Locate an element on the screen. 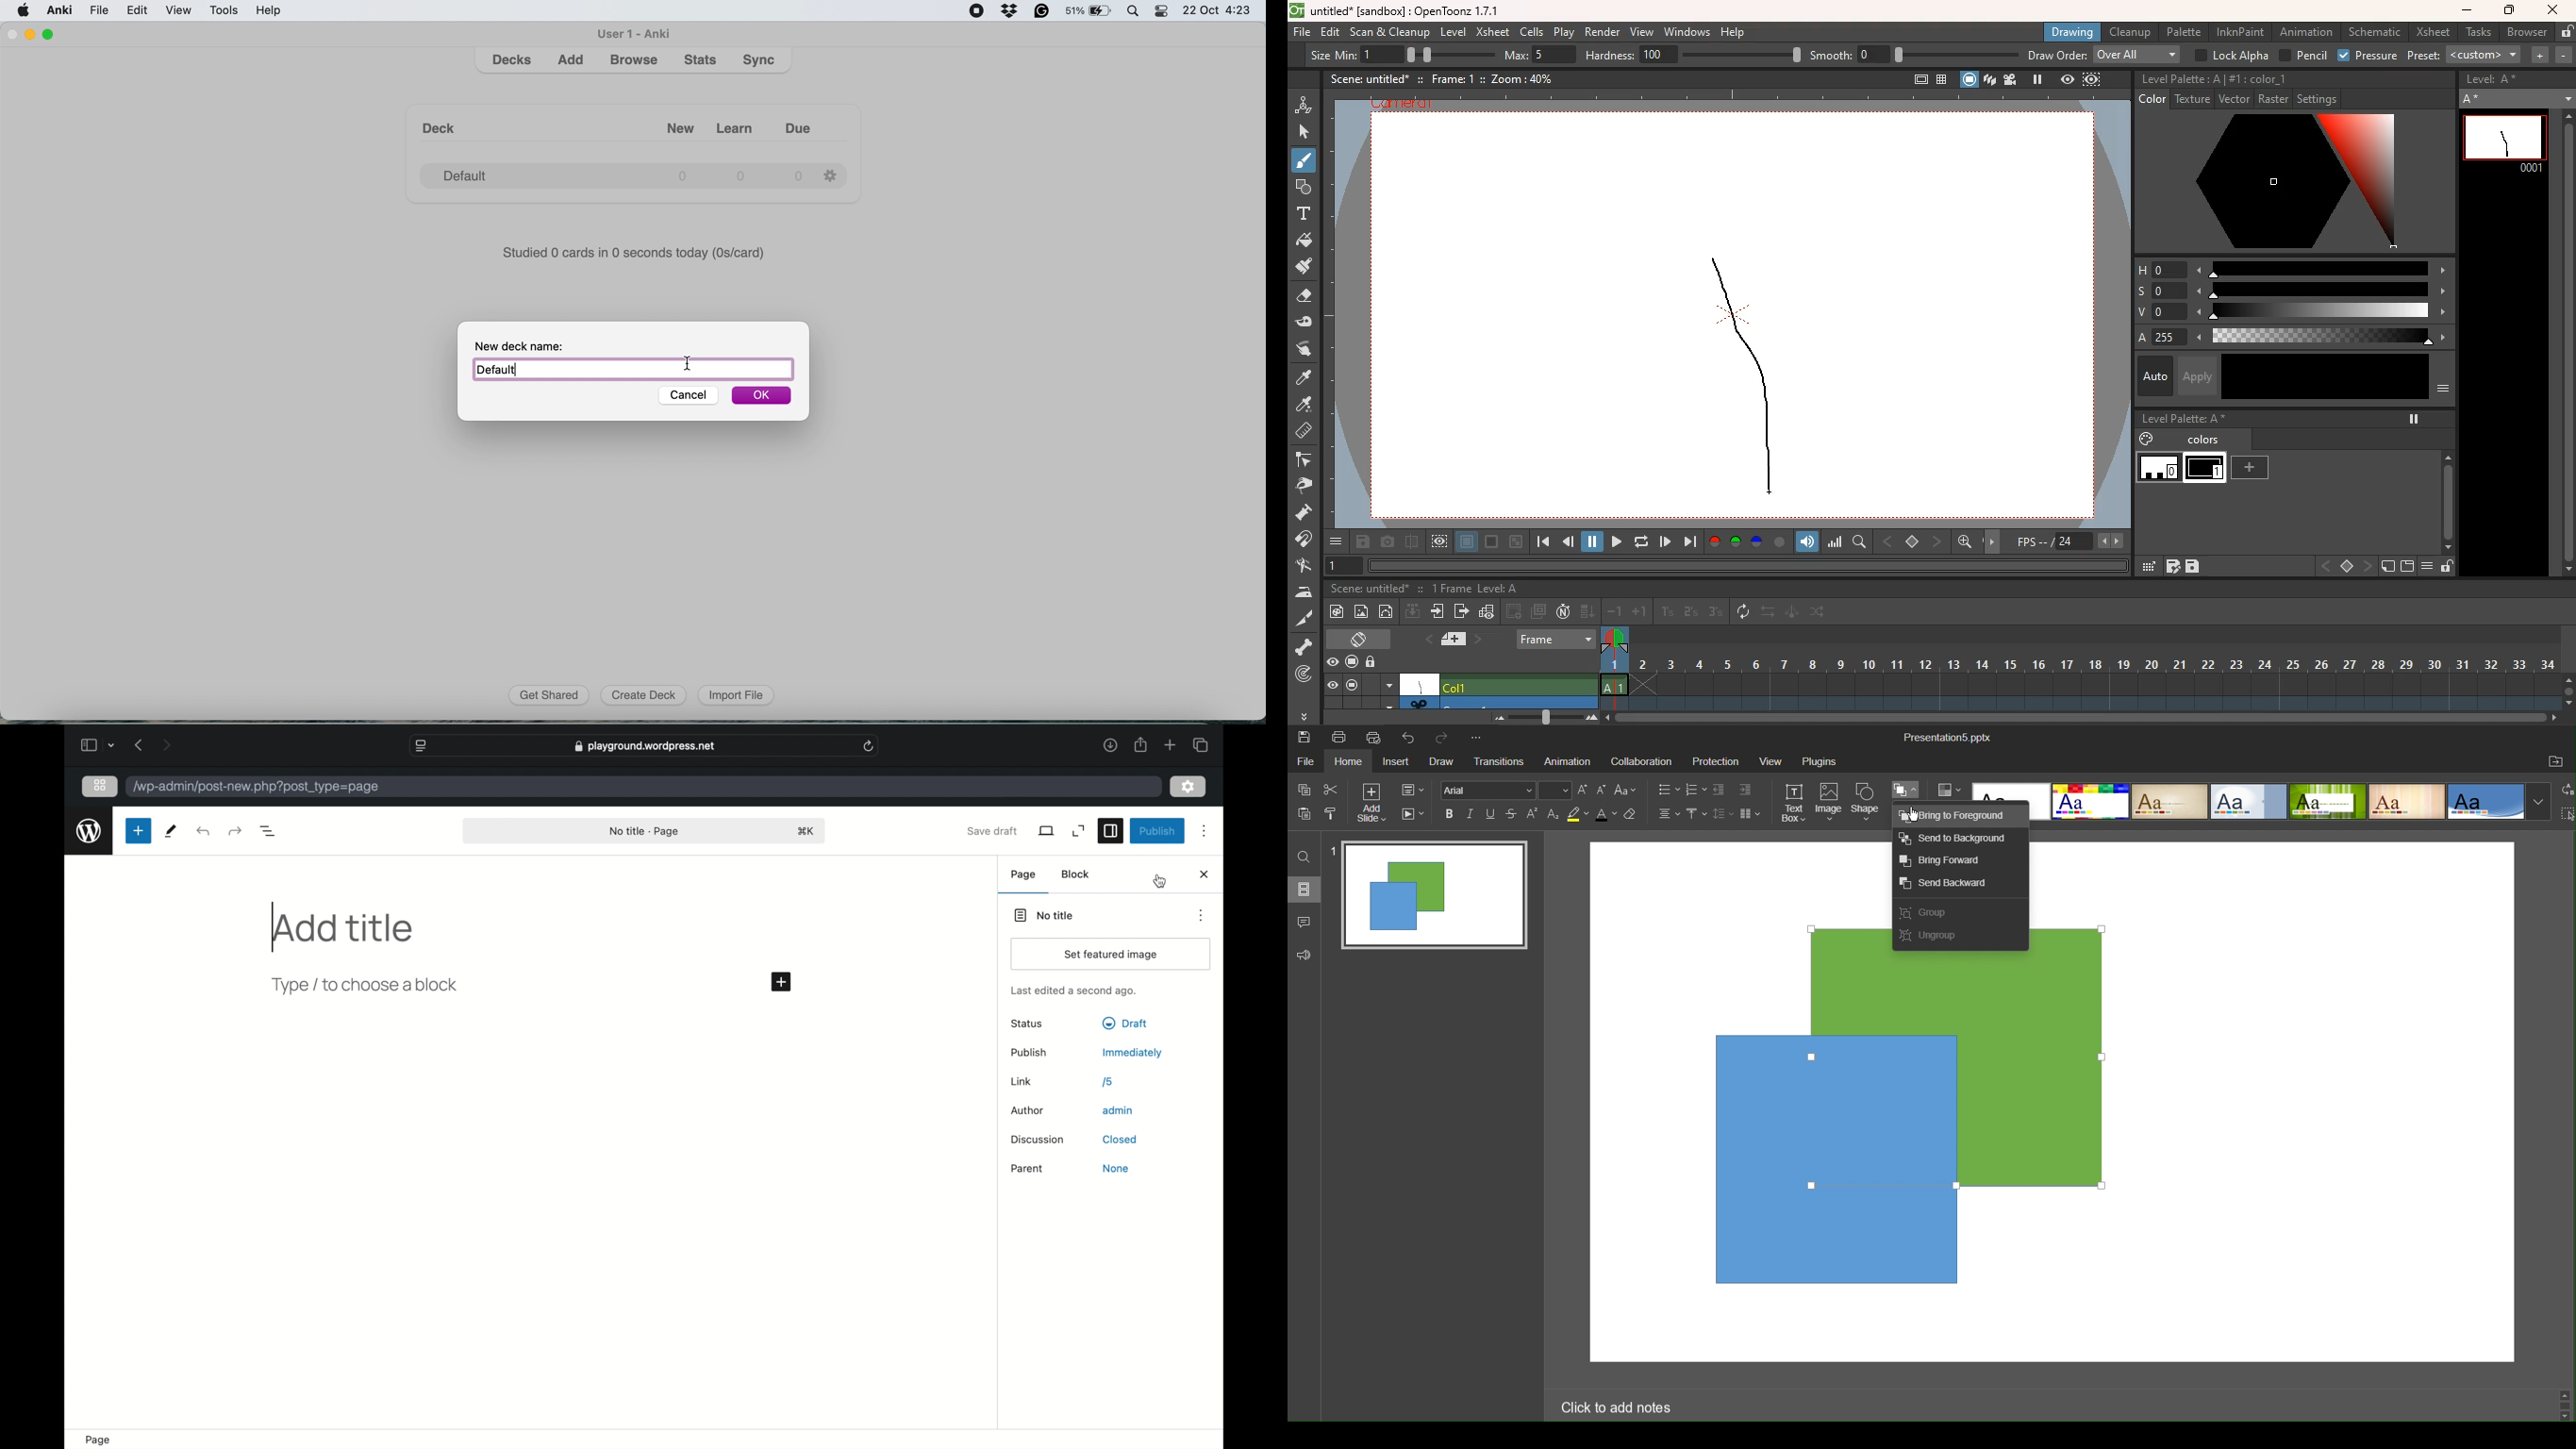 The height and width of the screenshot is (1456, 2576). help is located at coordinates (269, 12).